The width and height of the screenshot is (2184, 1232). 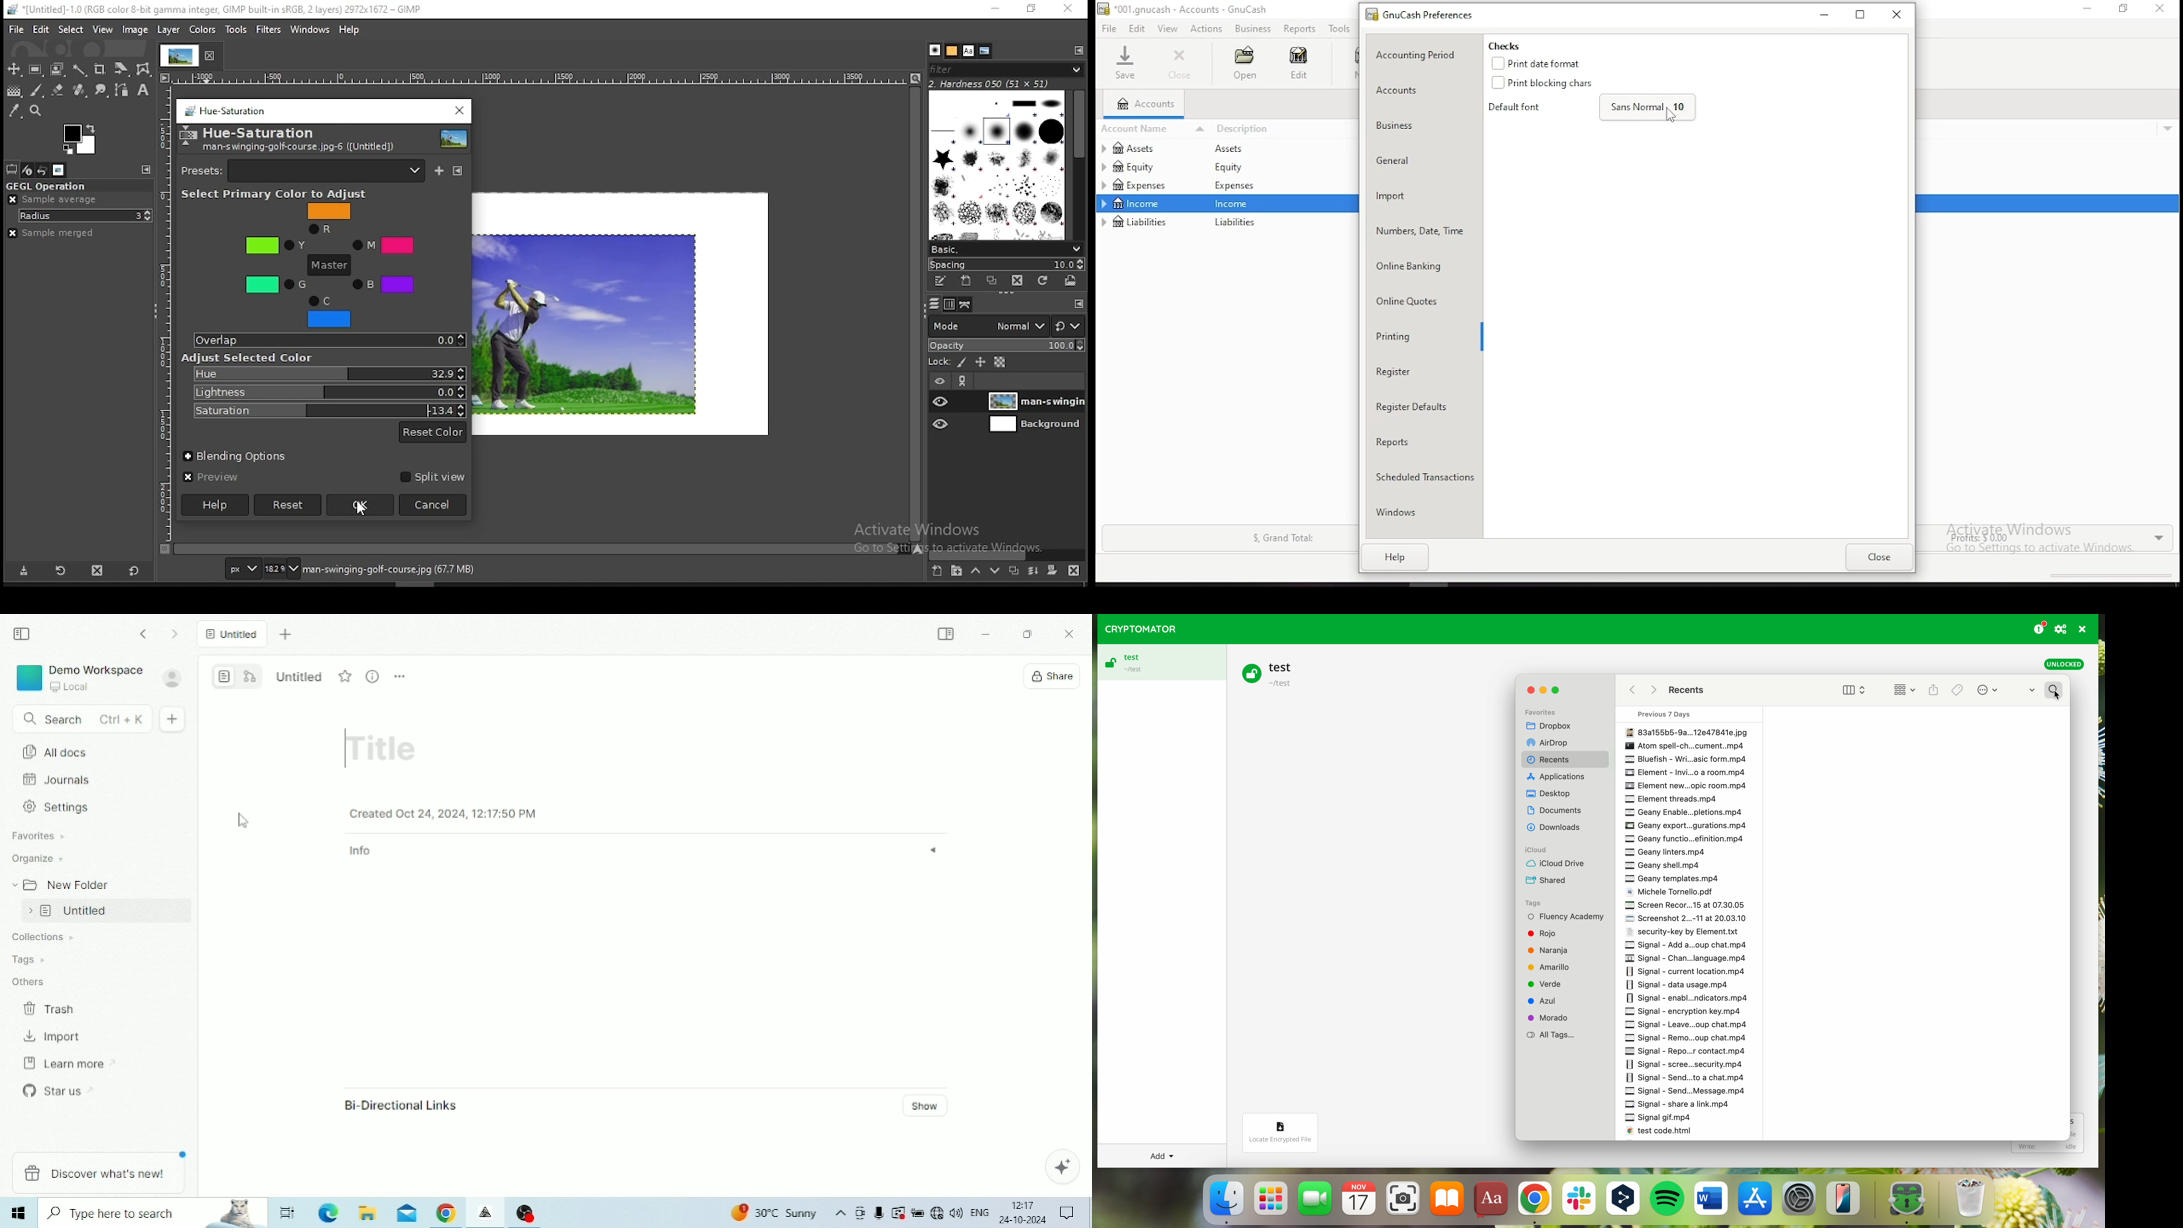 What do you see at coordinates (297, 148) in the screenshot?
I see `man-swinging-gold-couse.jpg-6([untitled])` at bounding box center [297, 148].